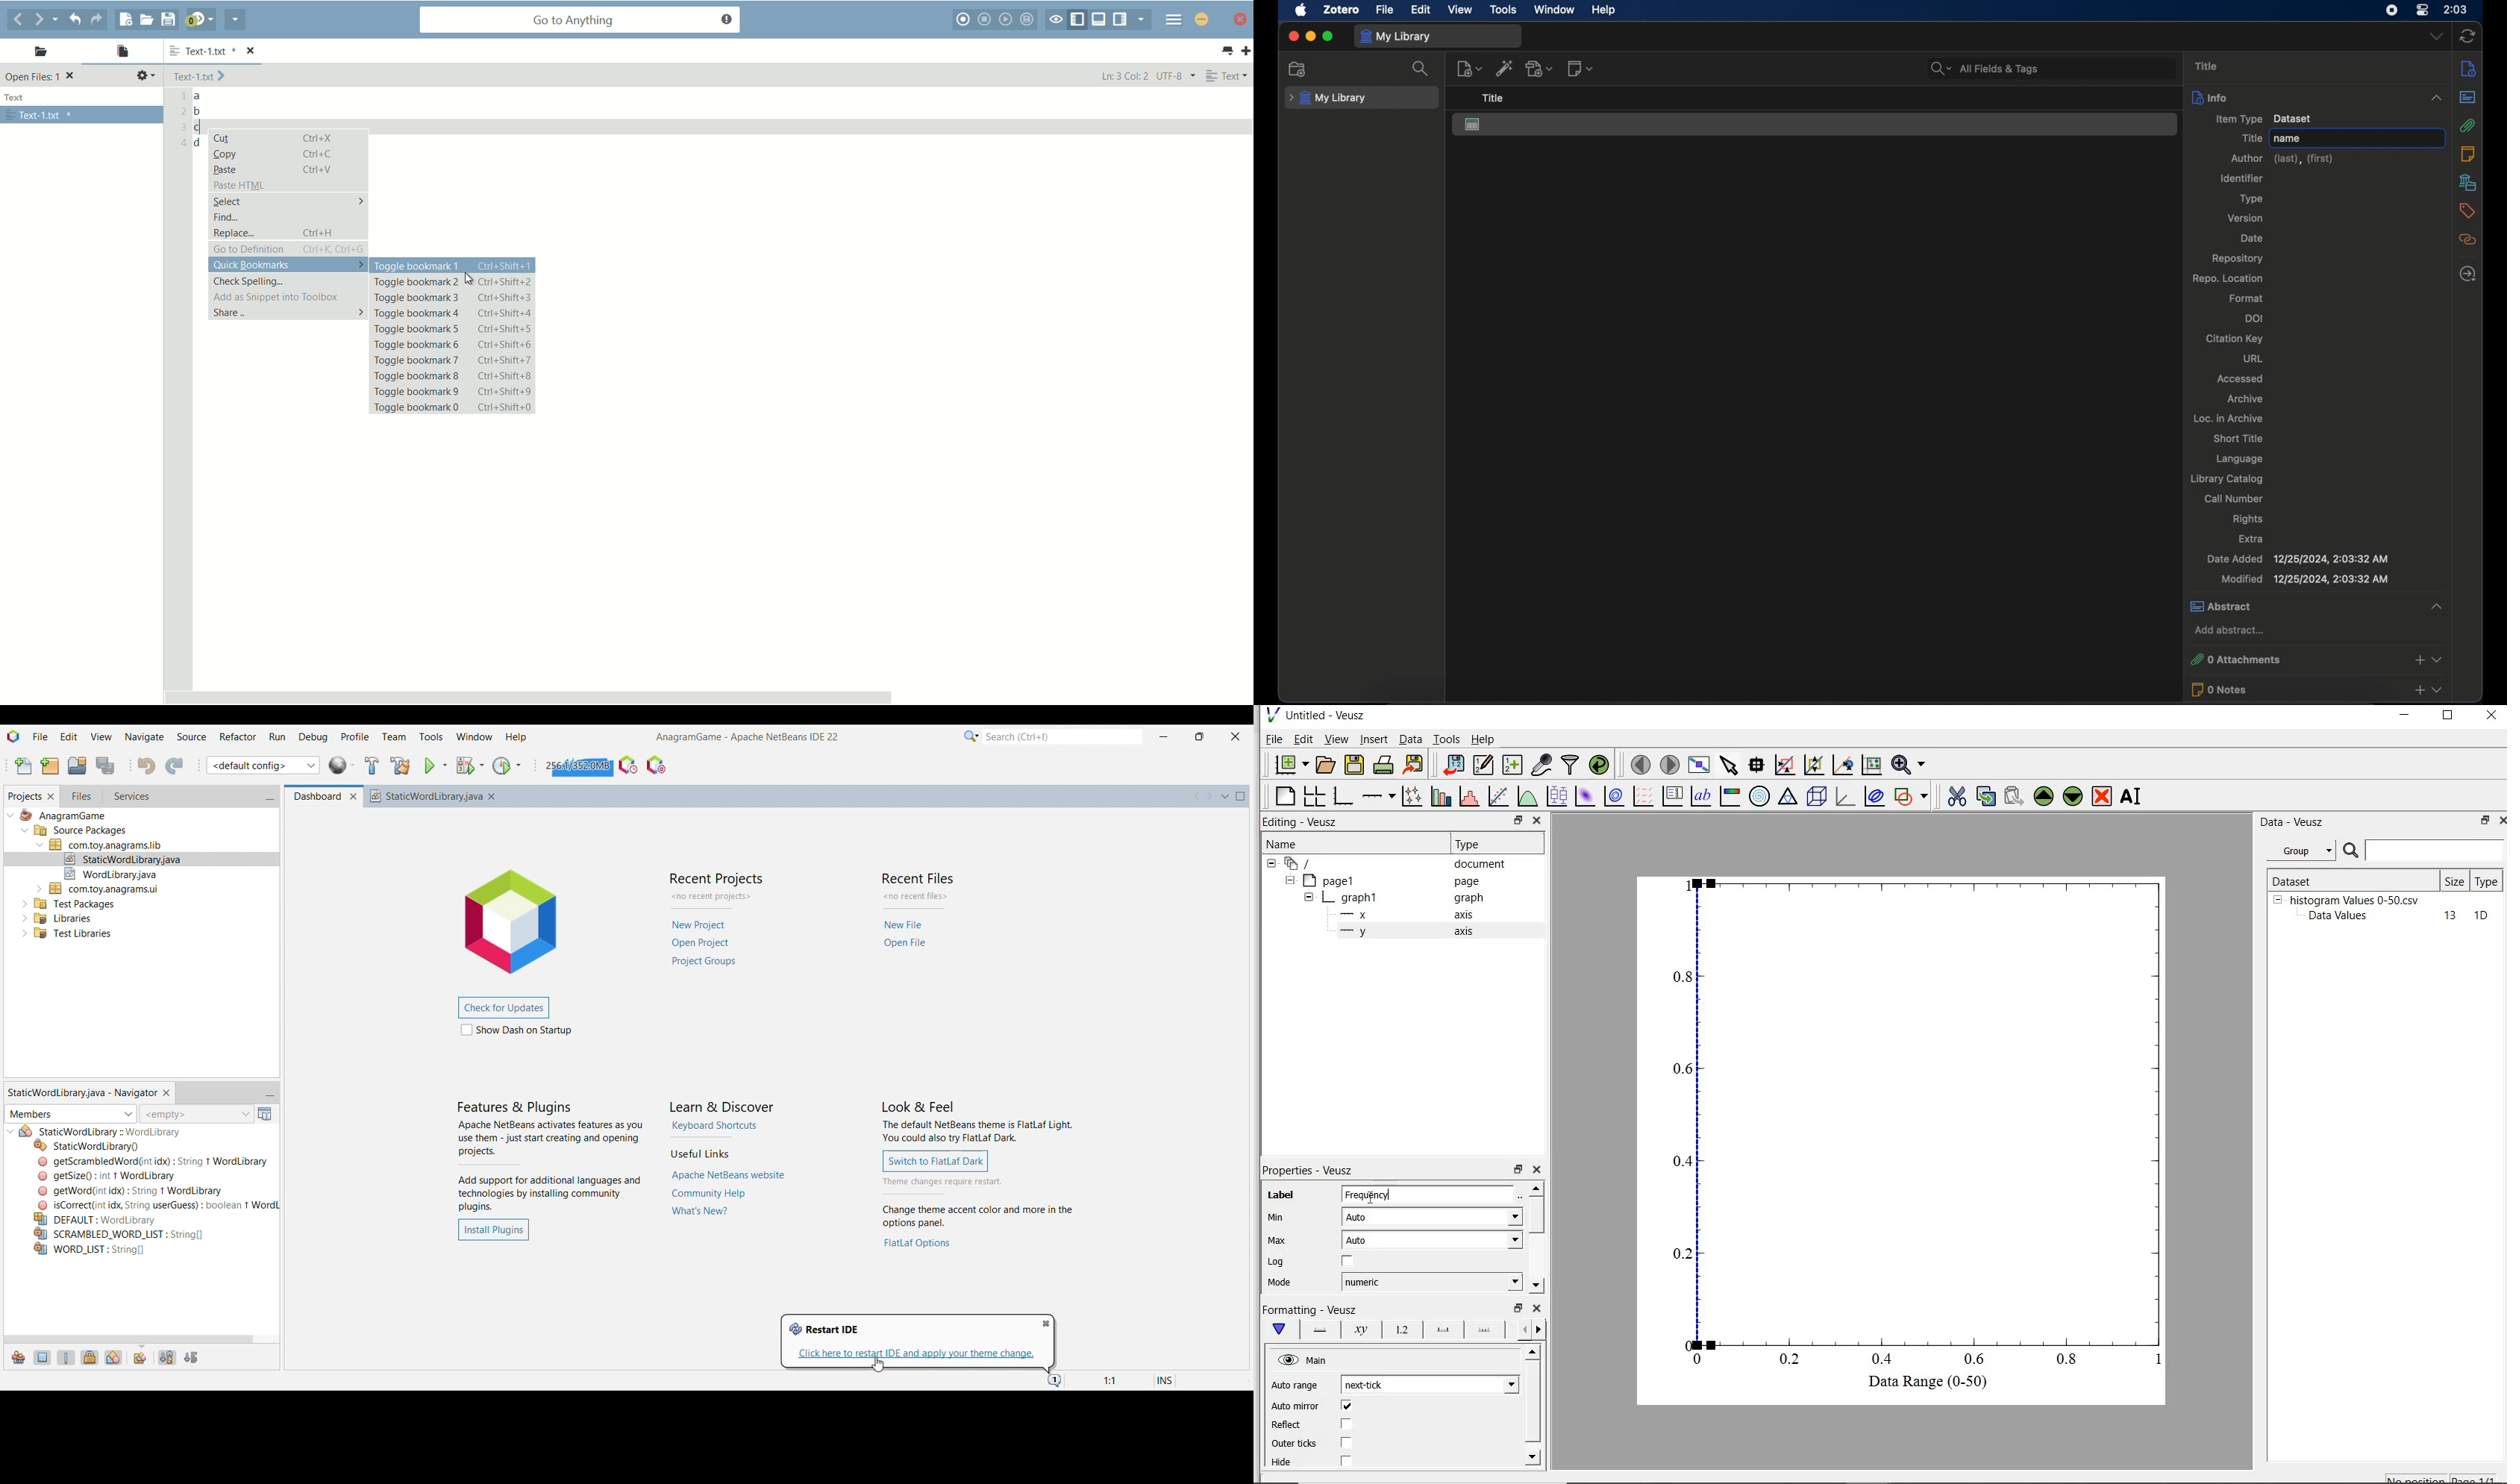 The width and height of the screenshot is (2520, 1484). I want to click on my library, so click(1398, 37).